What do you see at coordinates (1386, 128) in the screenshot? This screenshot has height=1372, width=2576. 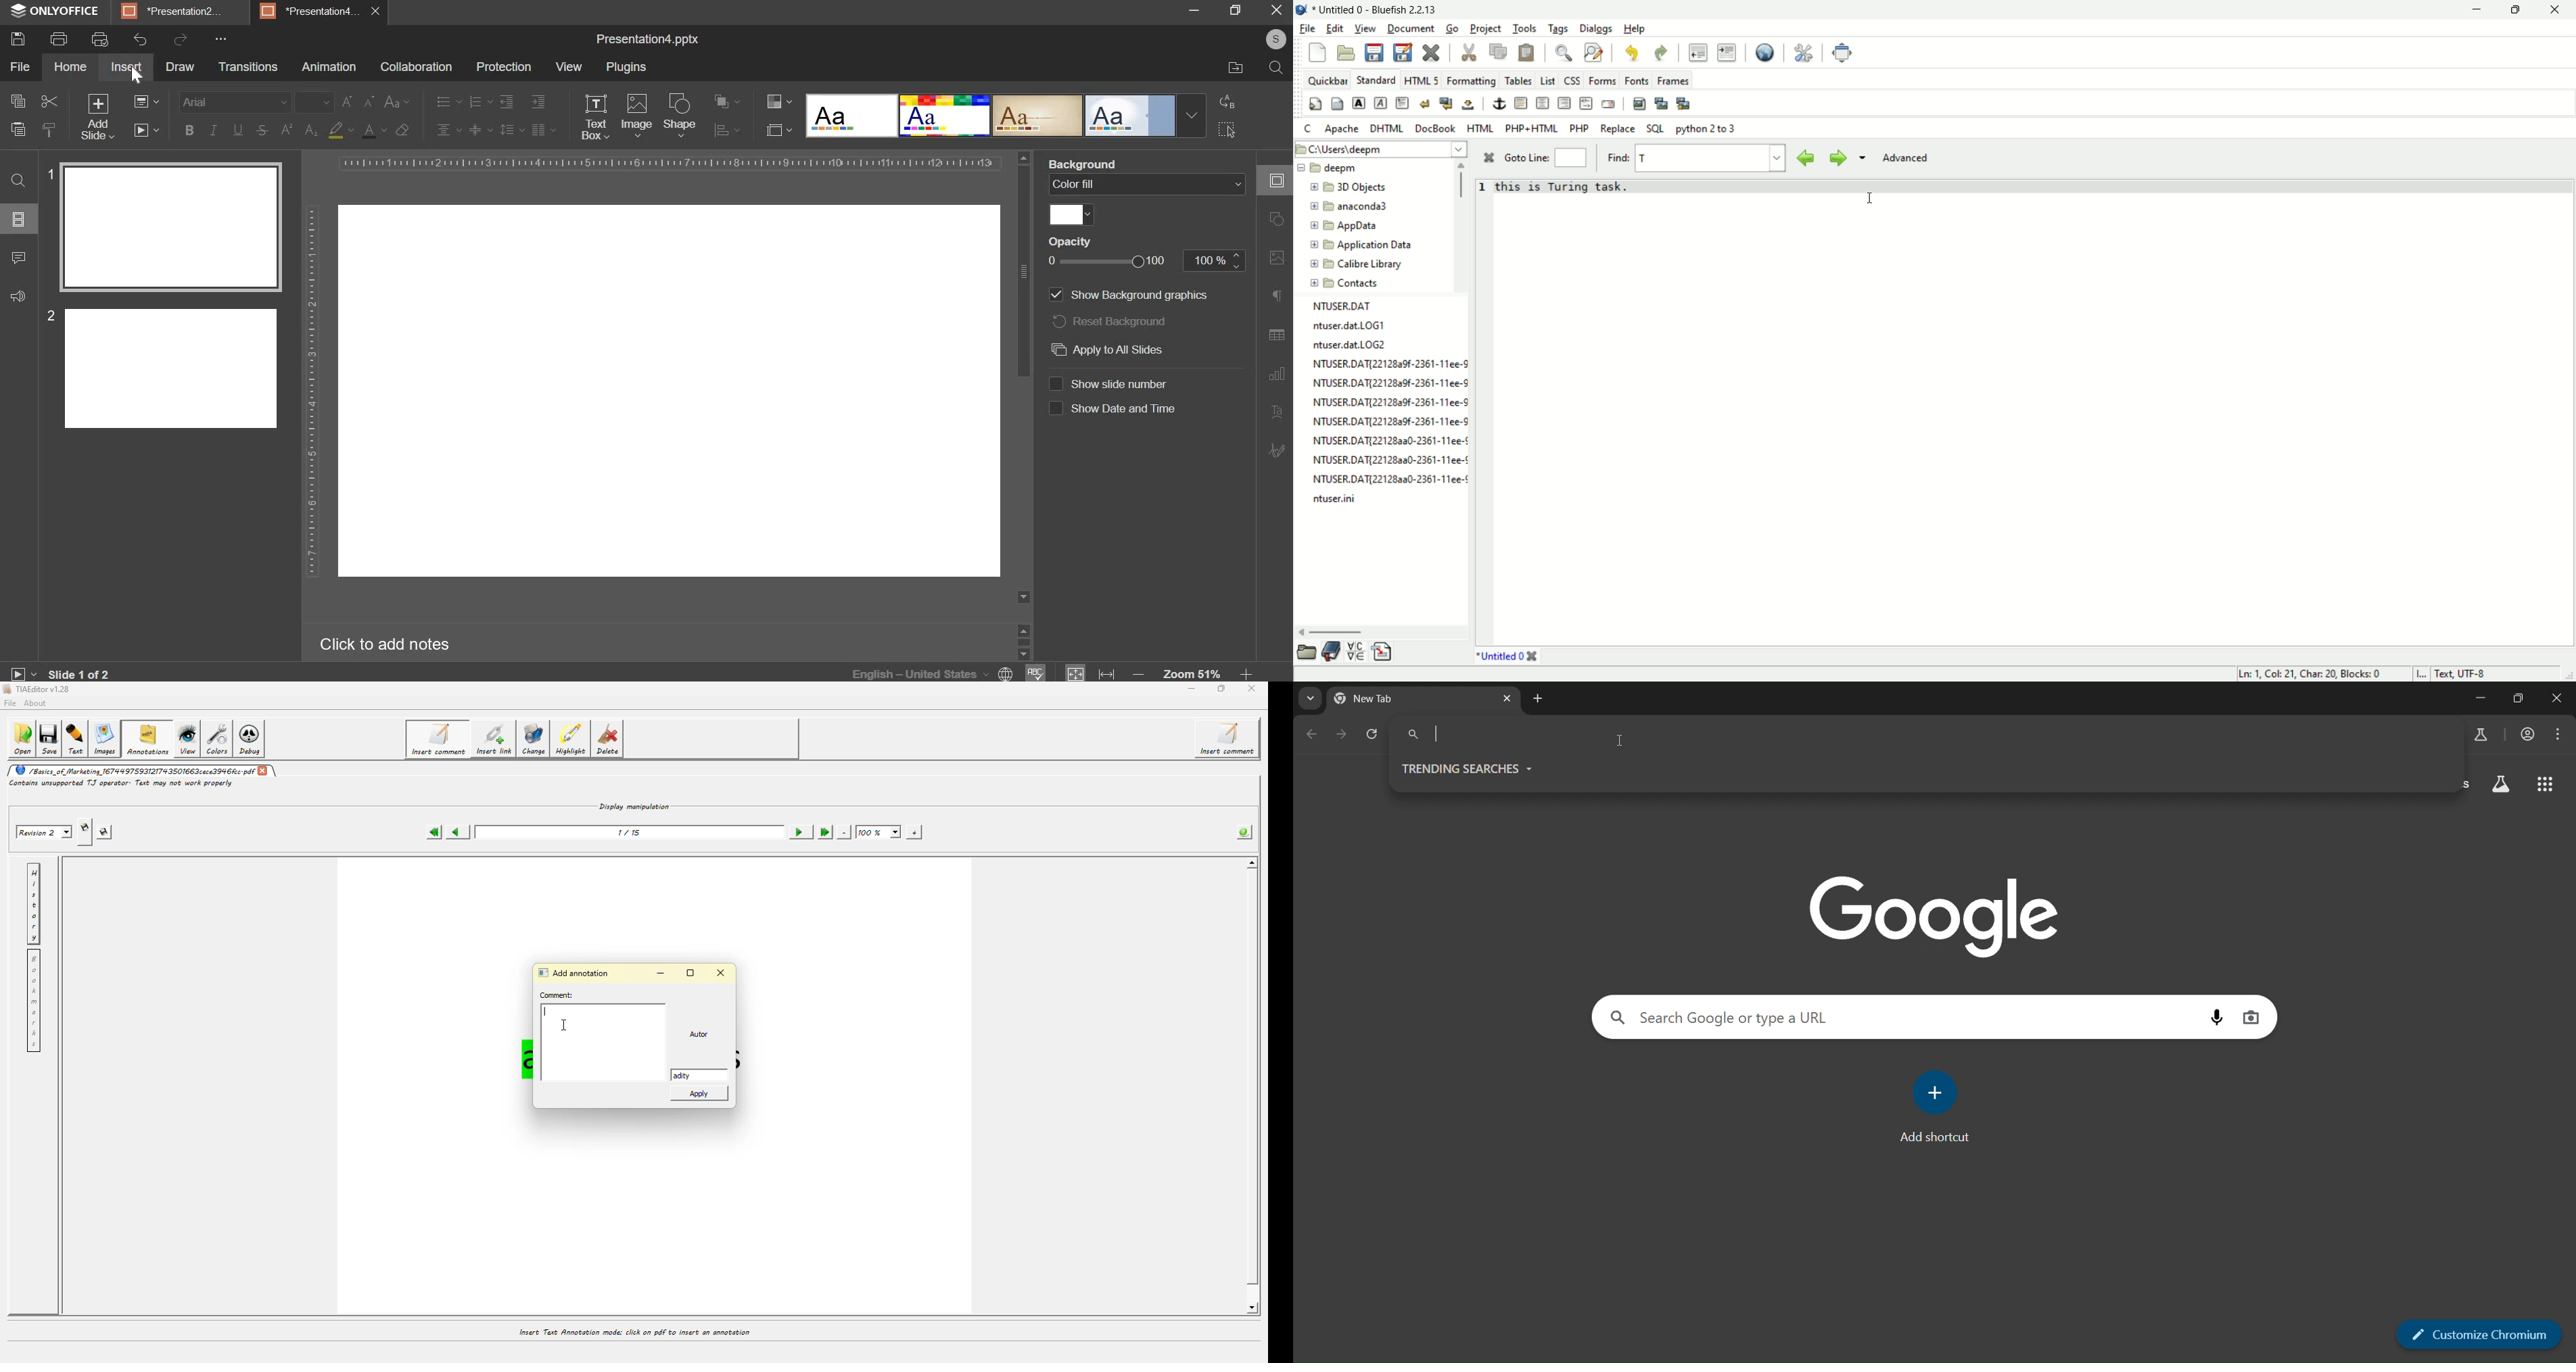 I see `DHTML` at bounding box center [1386, 128].